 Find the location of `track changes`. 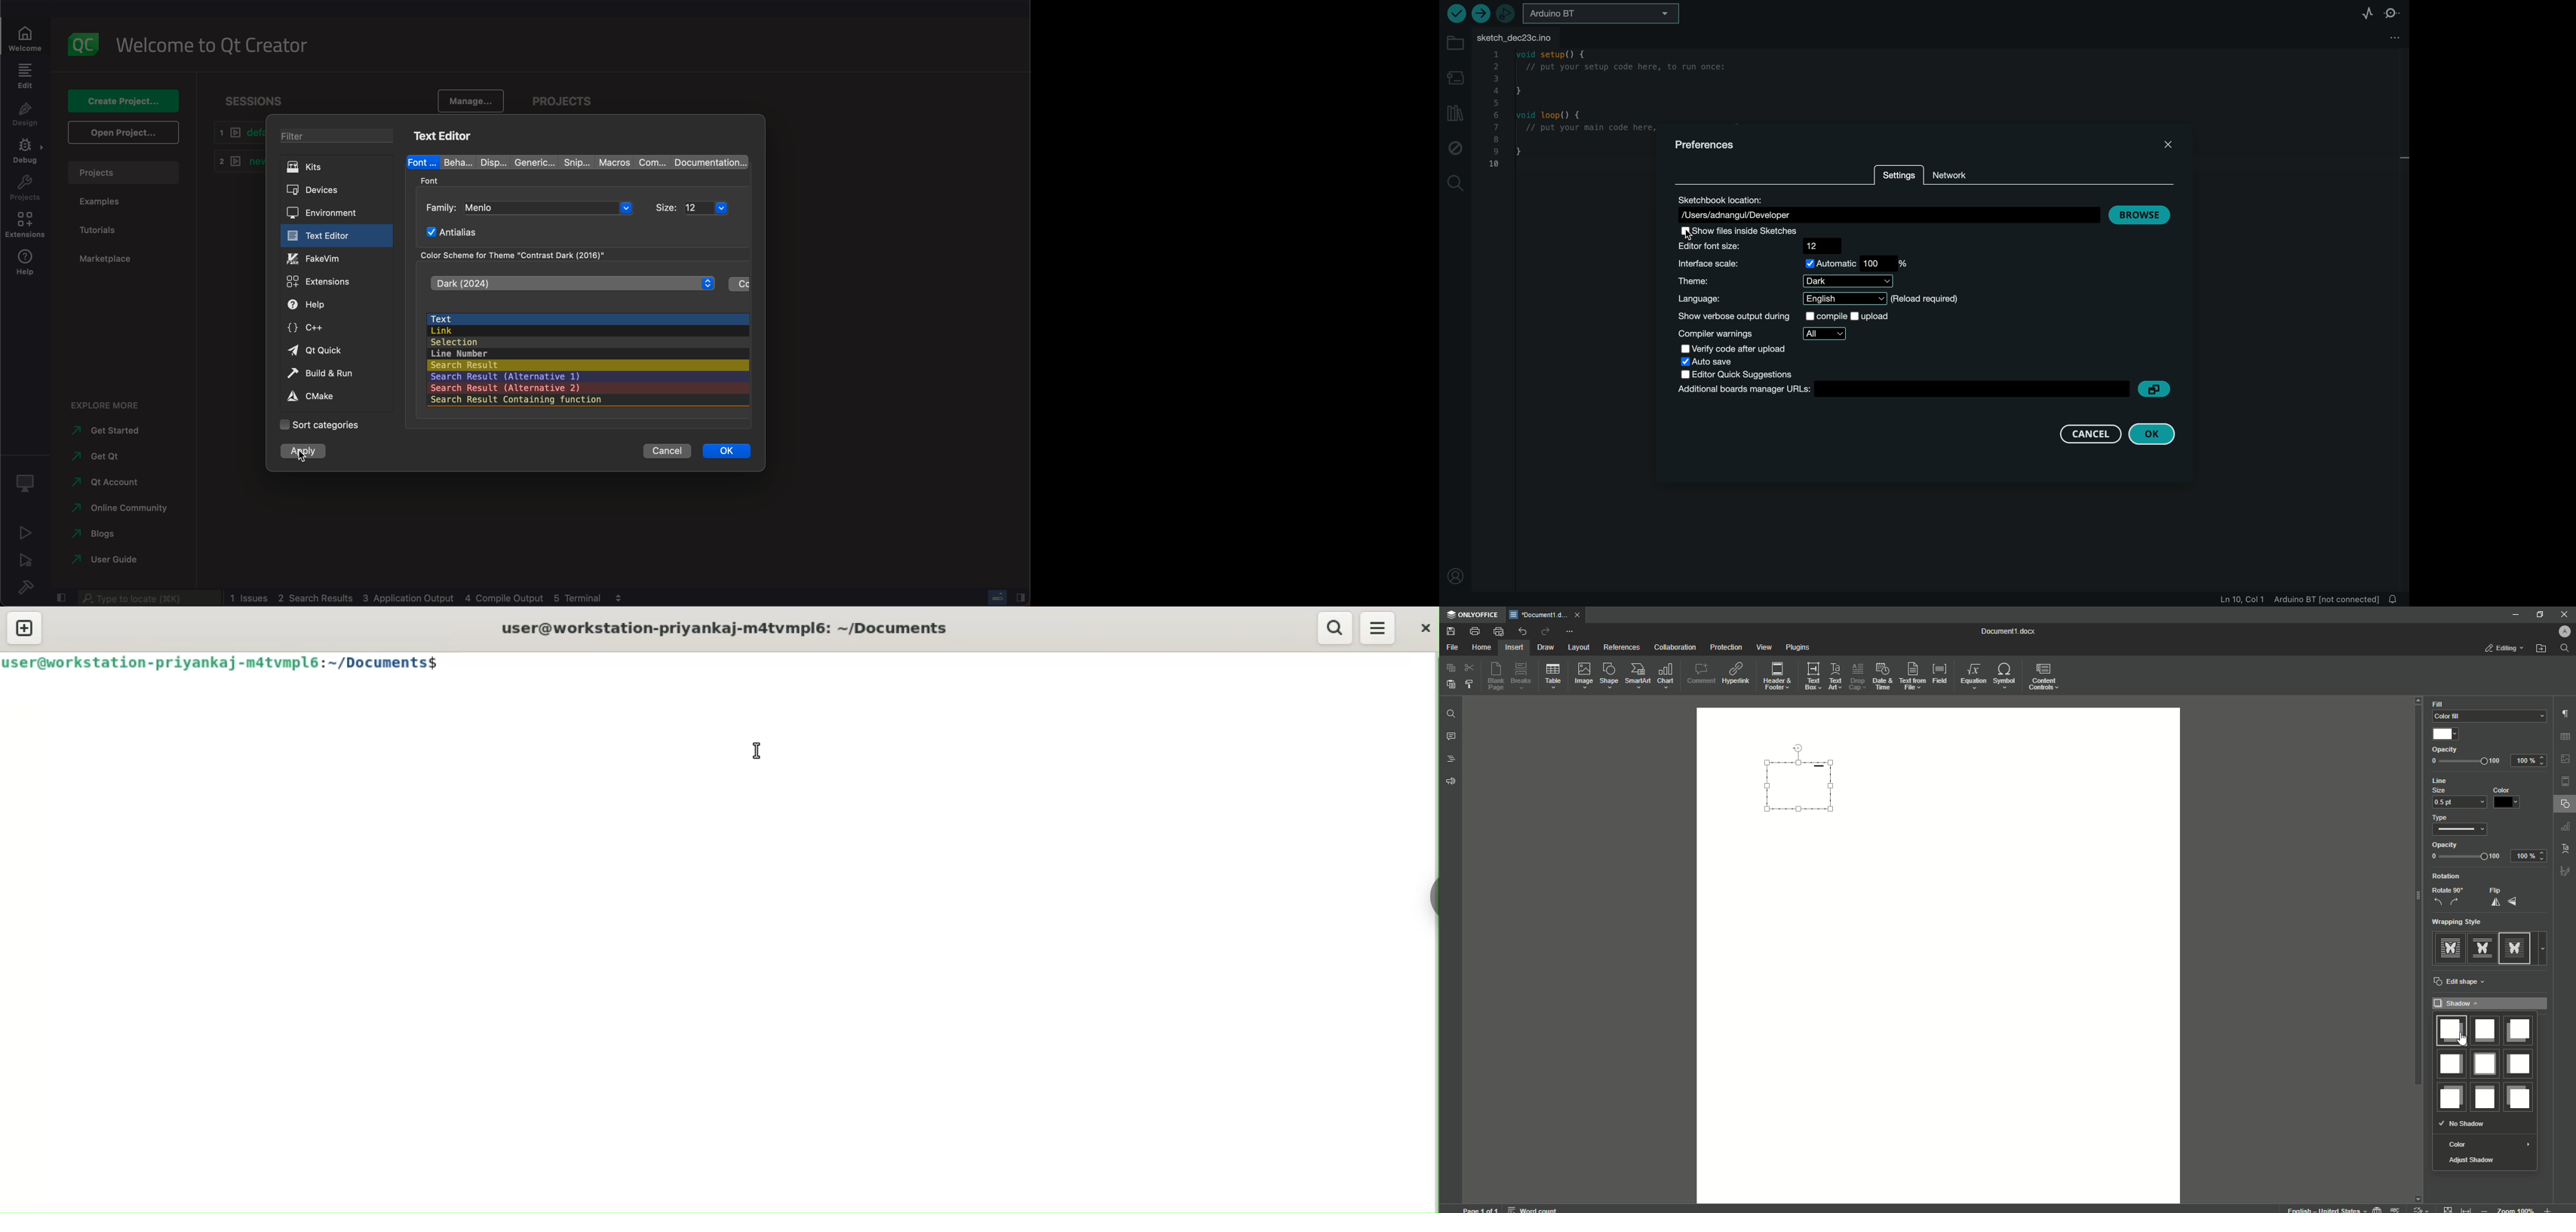

track changes is located at coordinates (2422, 1208).